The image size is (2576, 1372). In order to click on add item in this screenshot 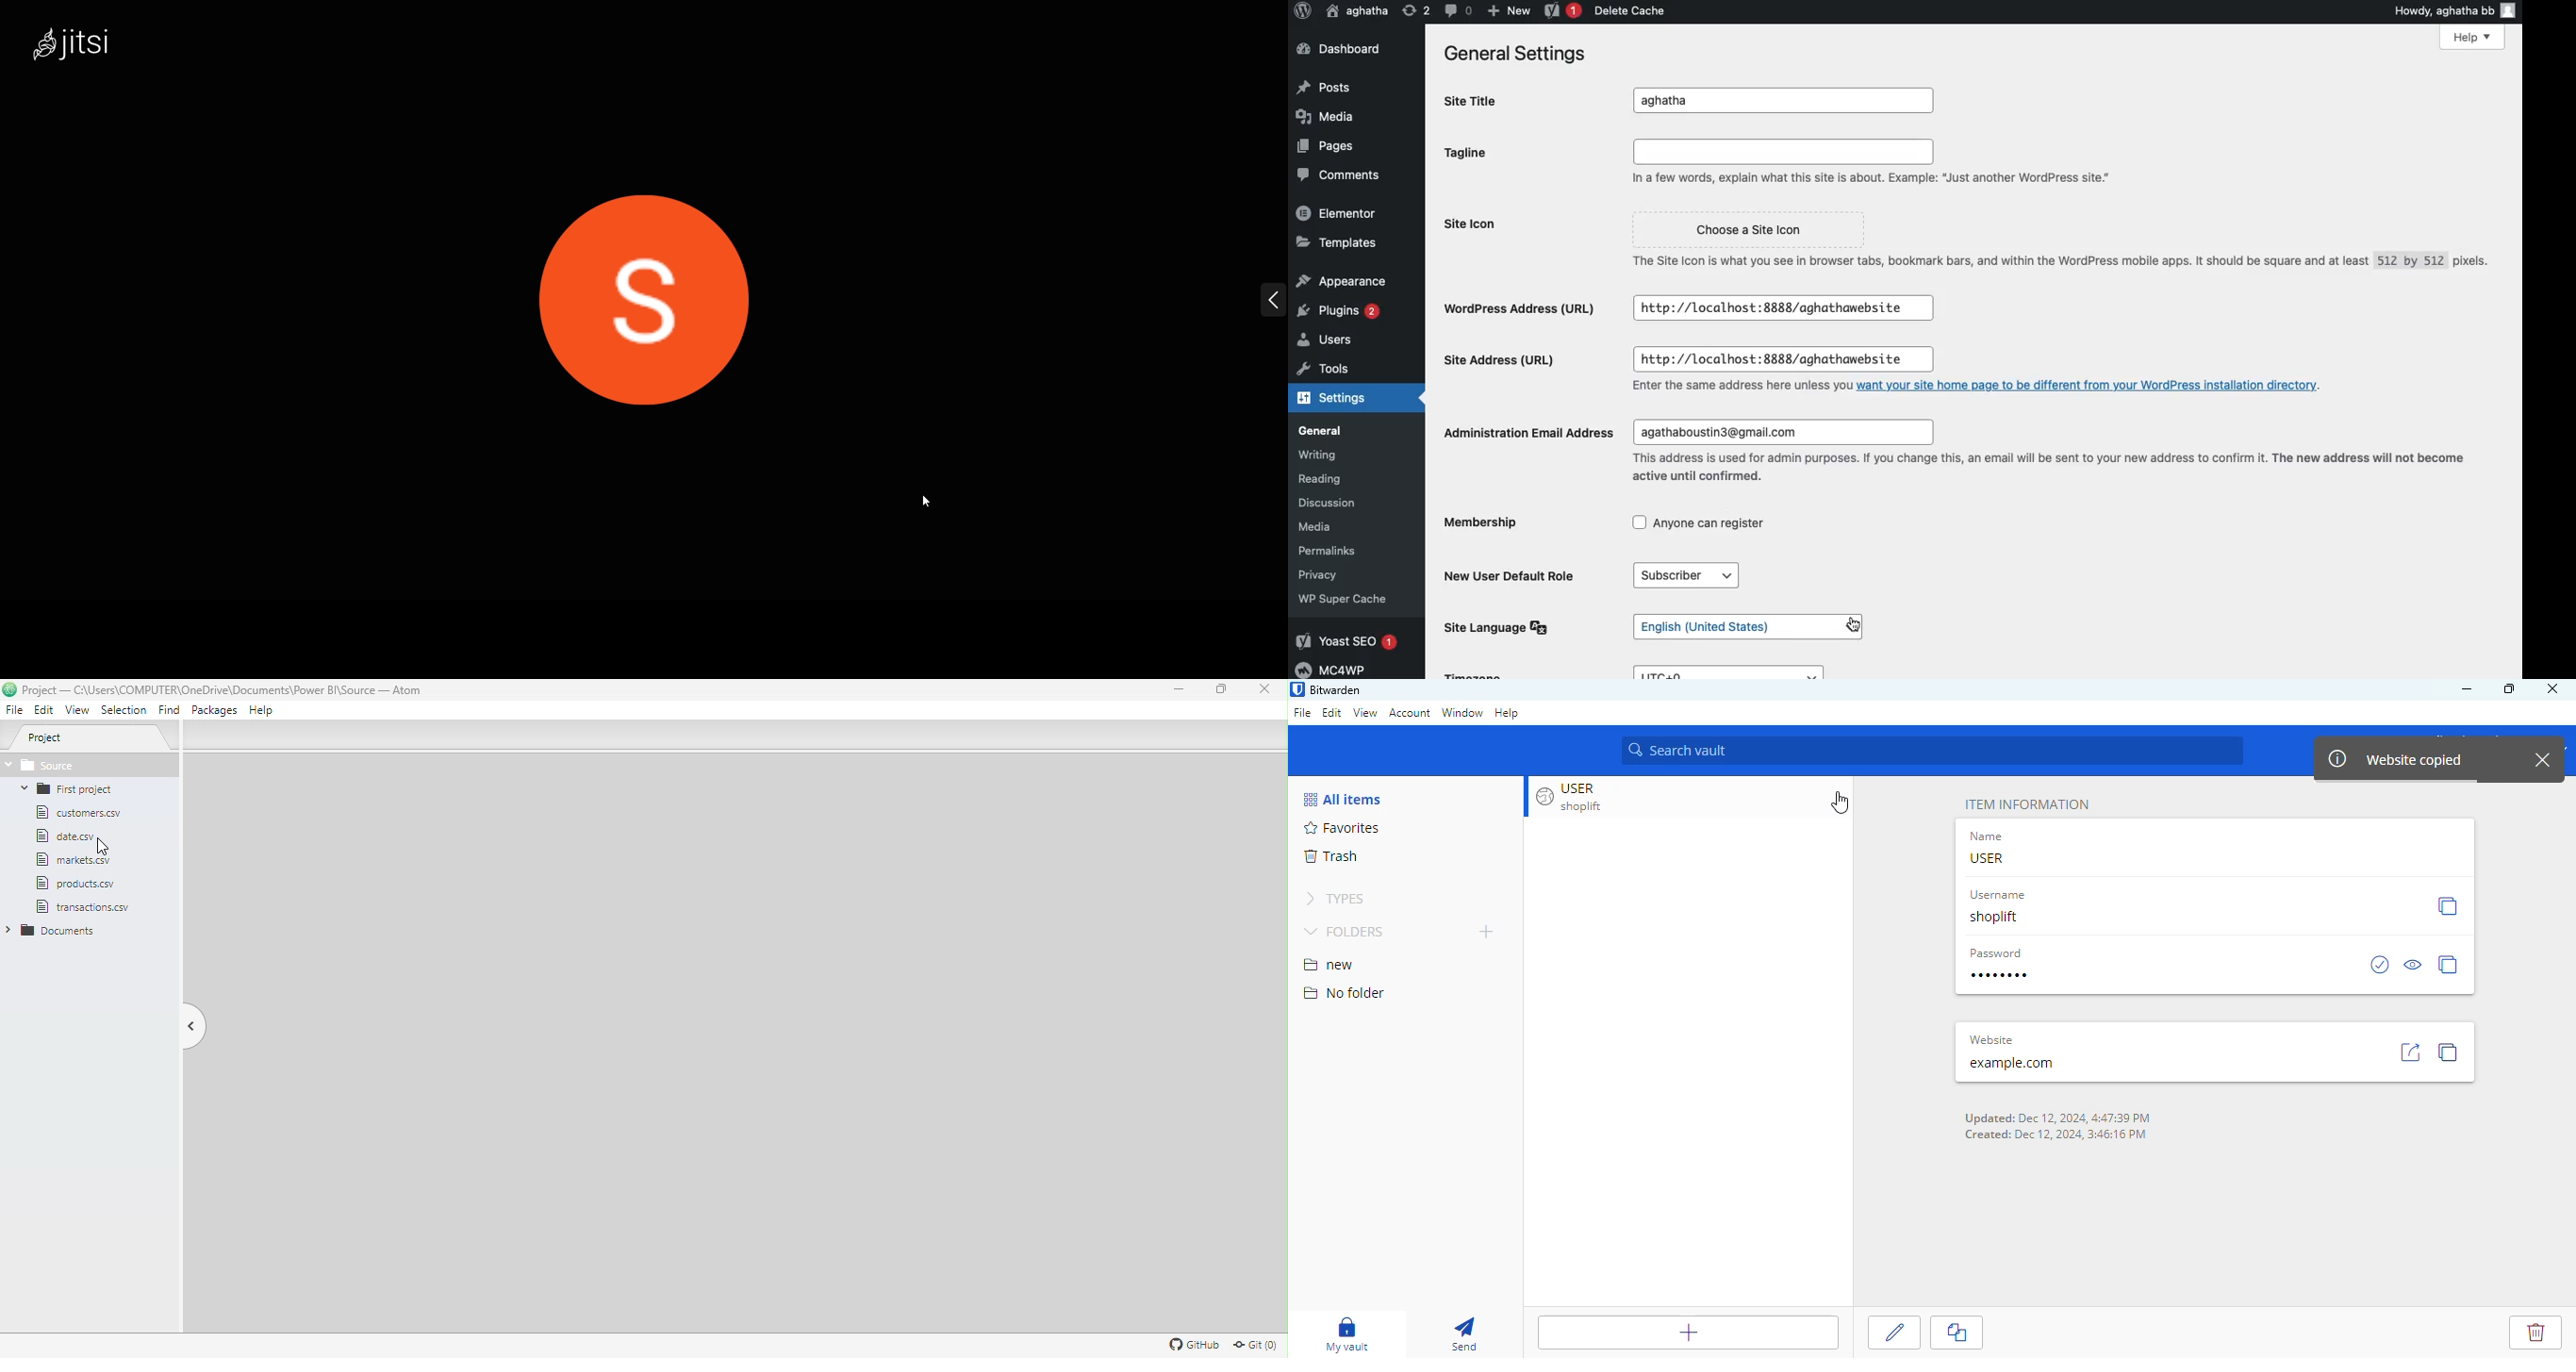, I will do `click(1687, 1332)`.